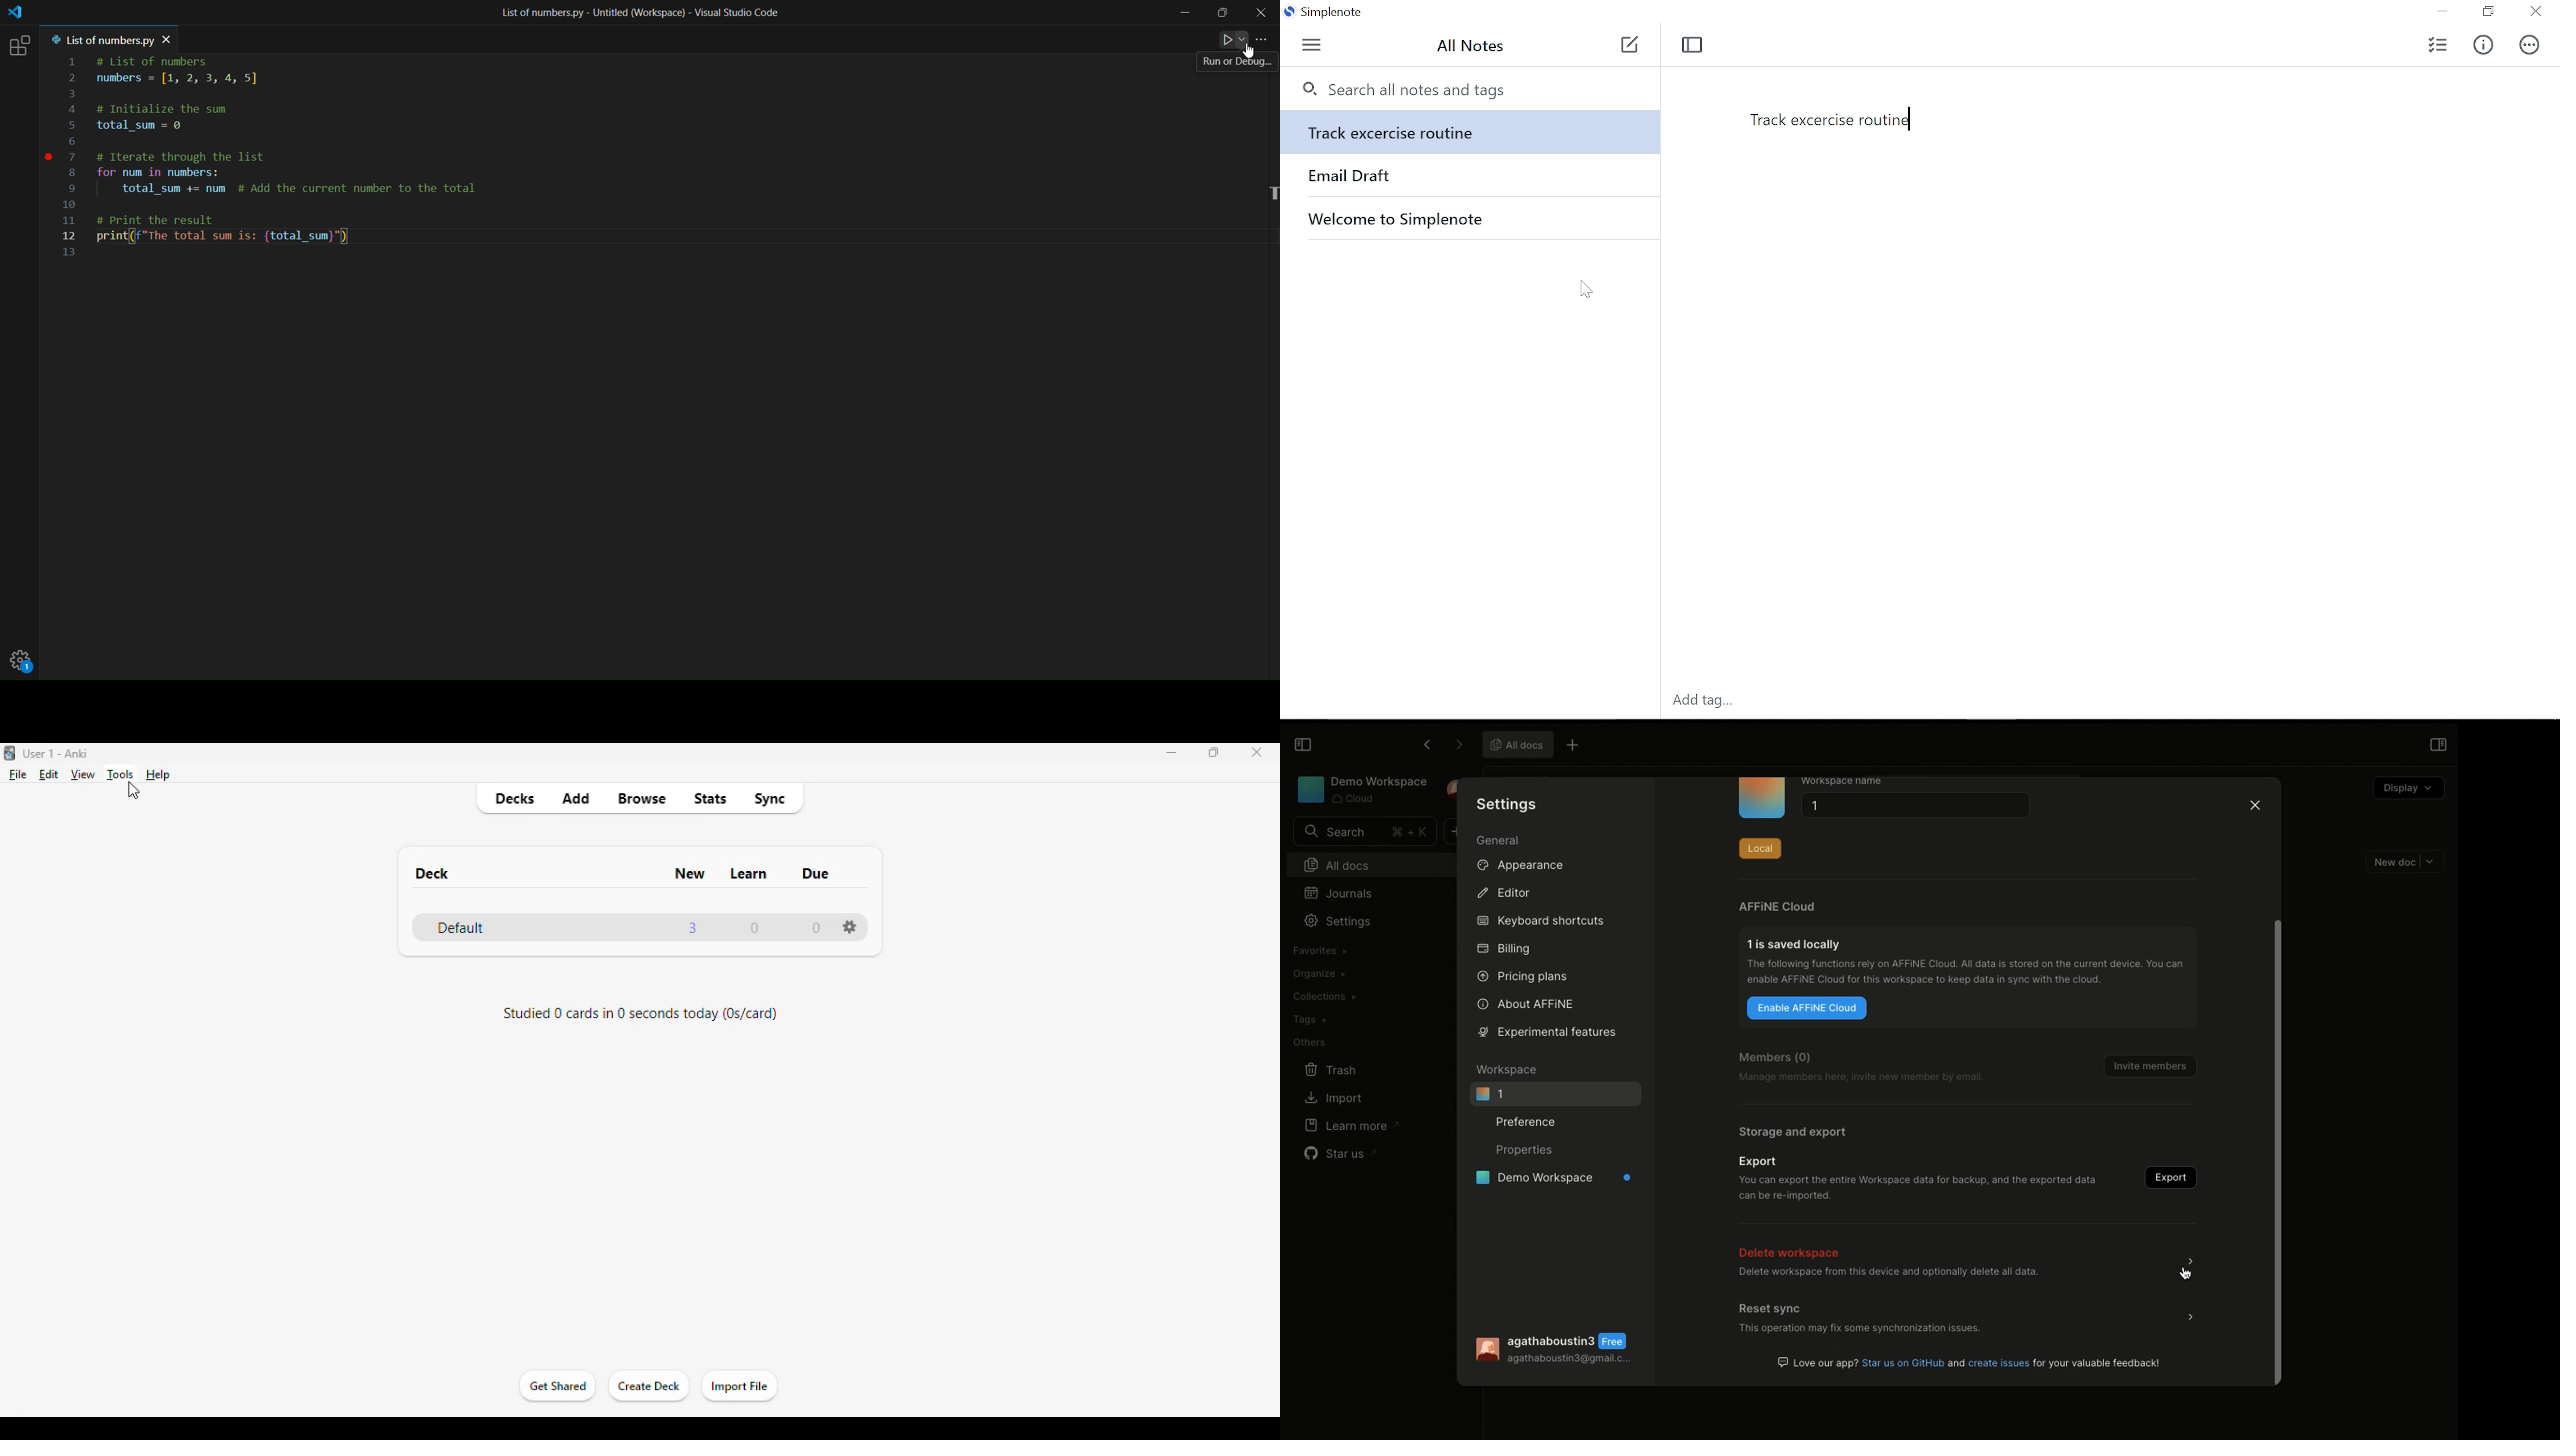  Describe the element at coordinates (1340, 893) in the screenshot. I see `Journals` at that location.